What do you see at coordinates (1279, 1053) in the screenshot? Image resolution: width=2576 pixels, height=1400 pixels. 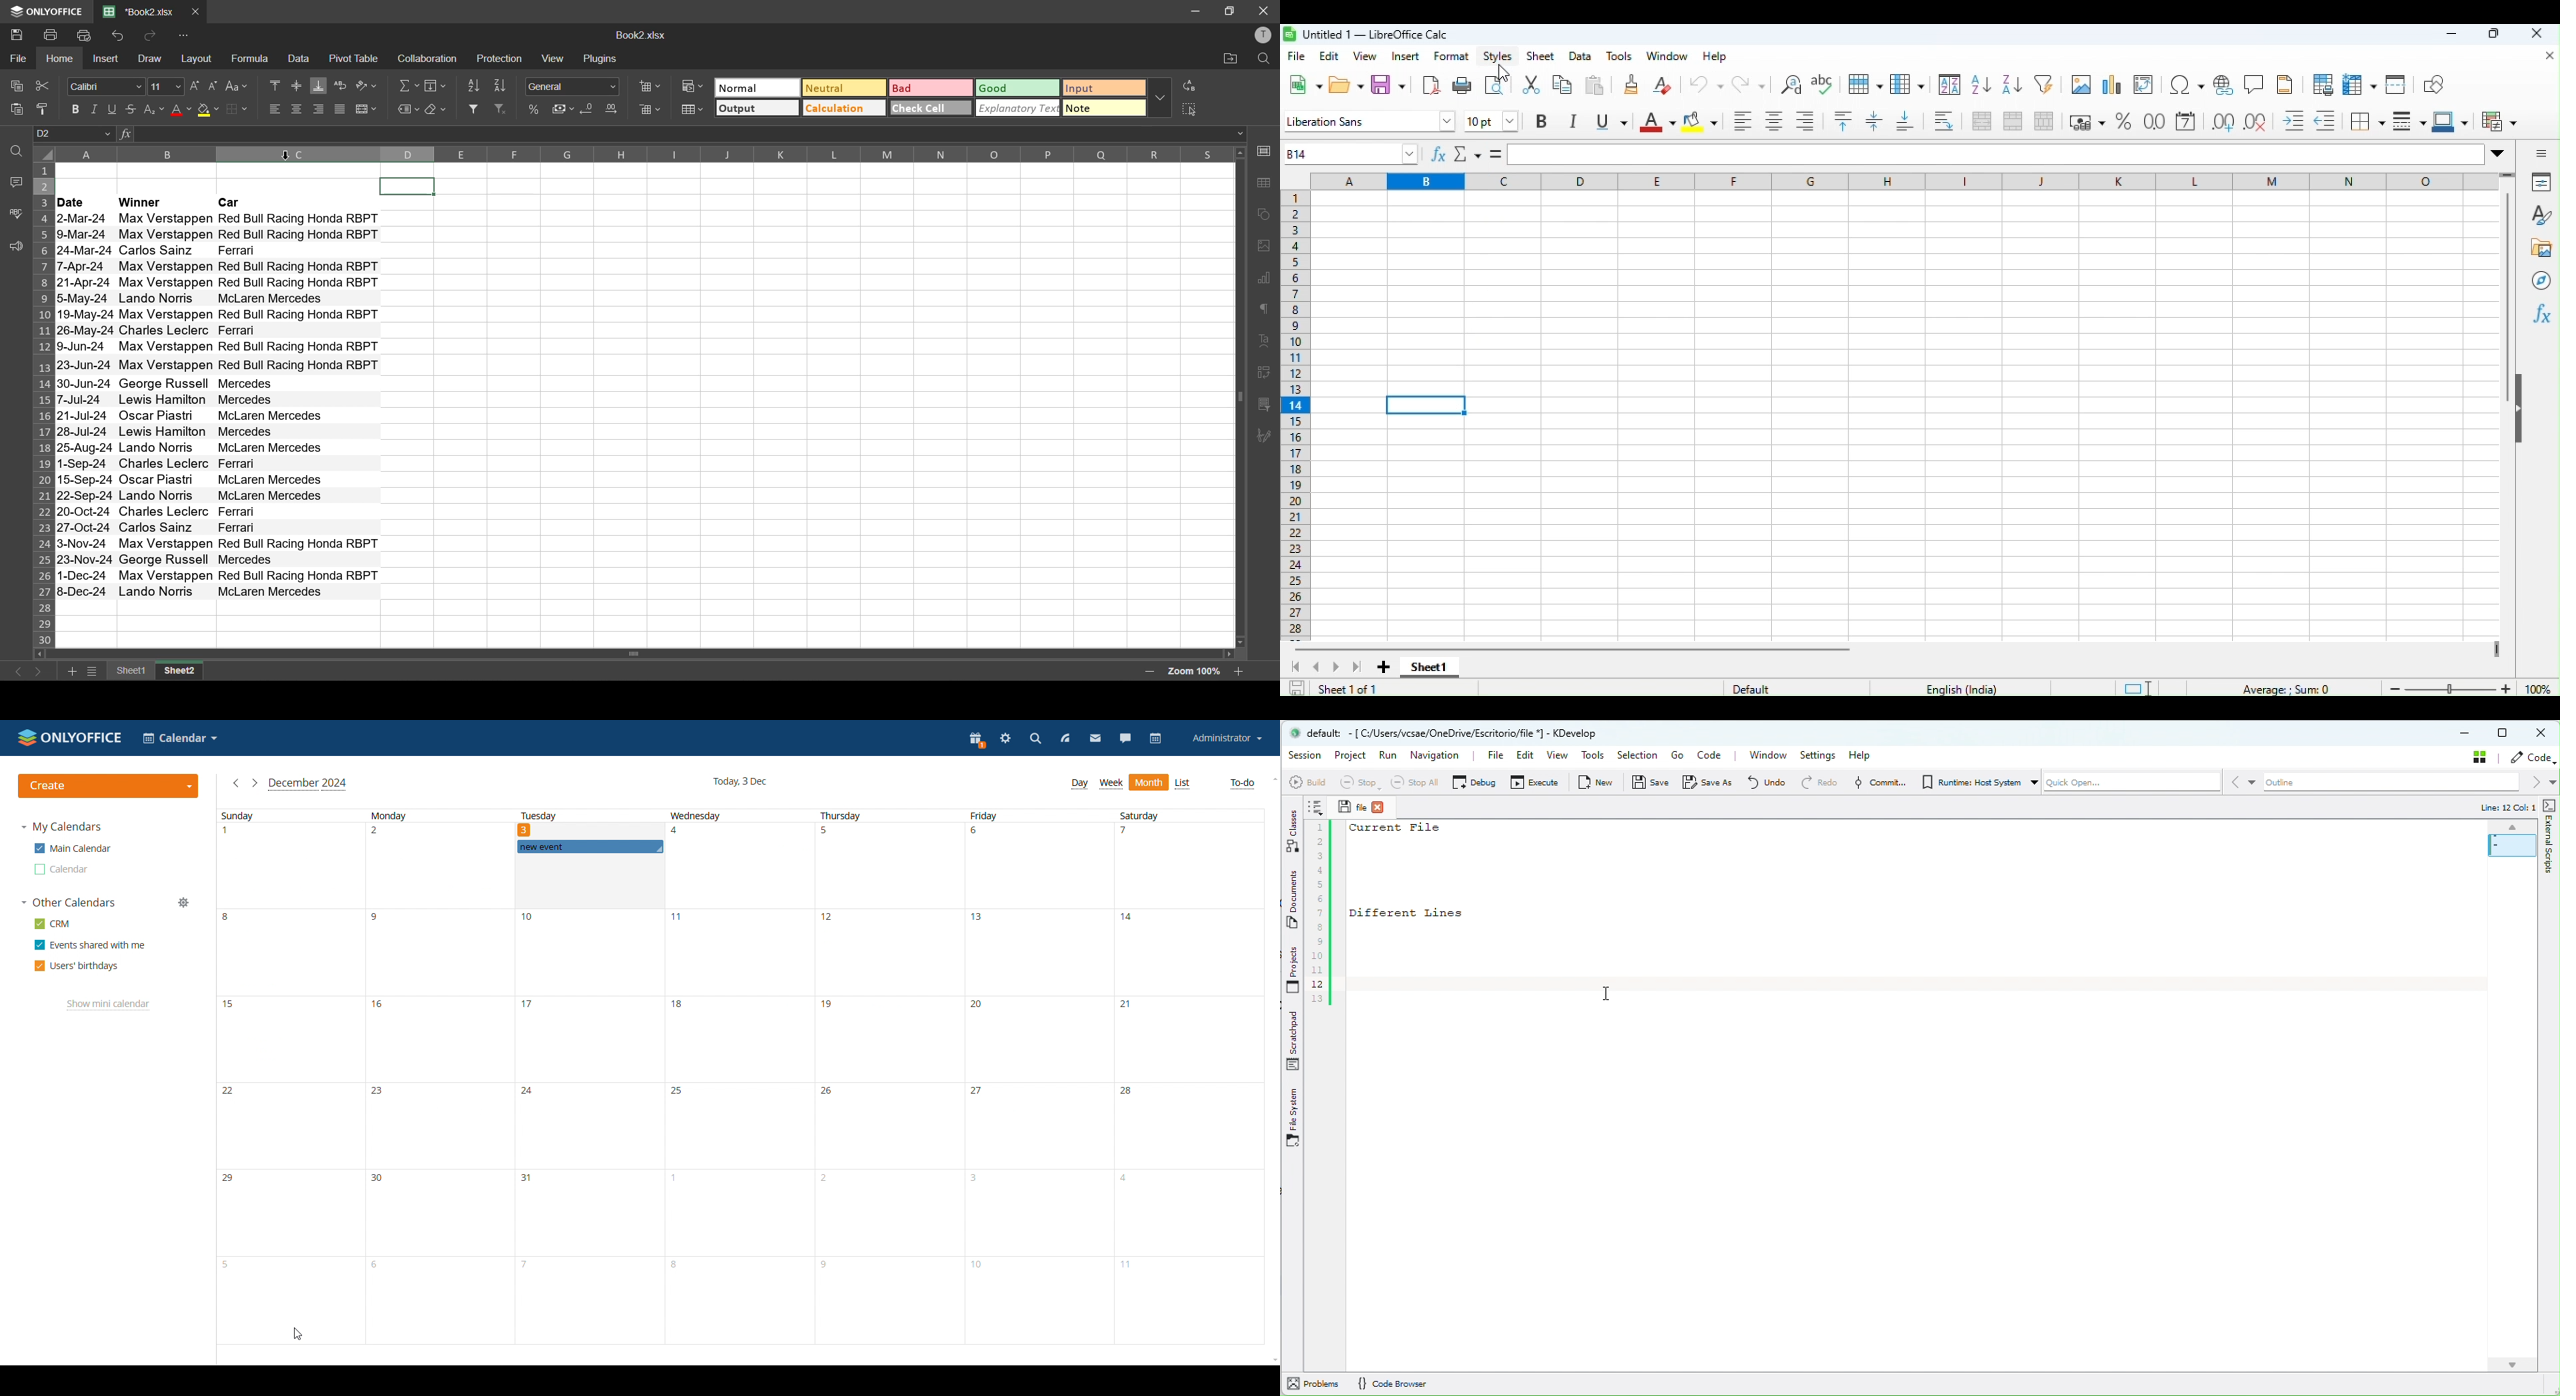 I see `scrollbar` at bounding box center [1279, 1053].